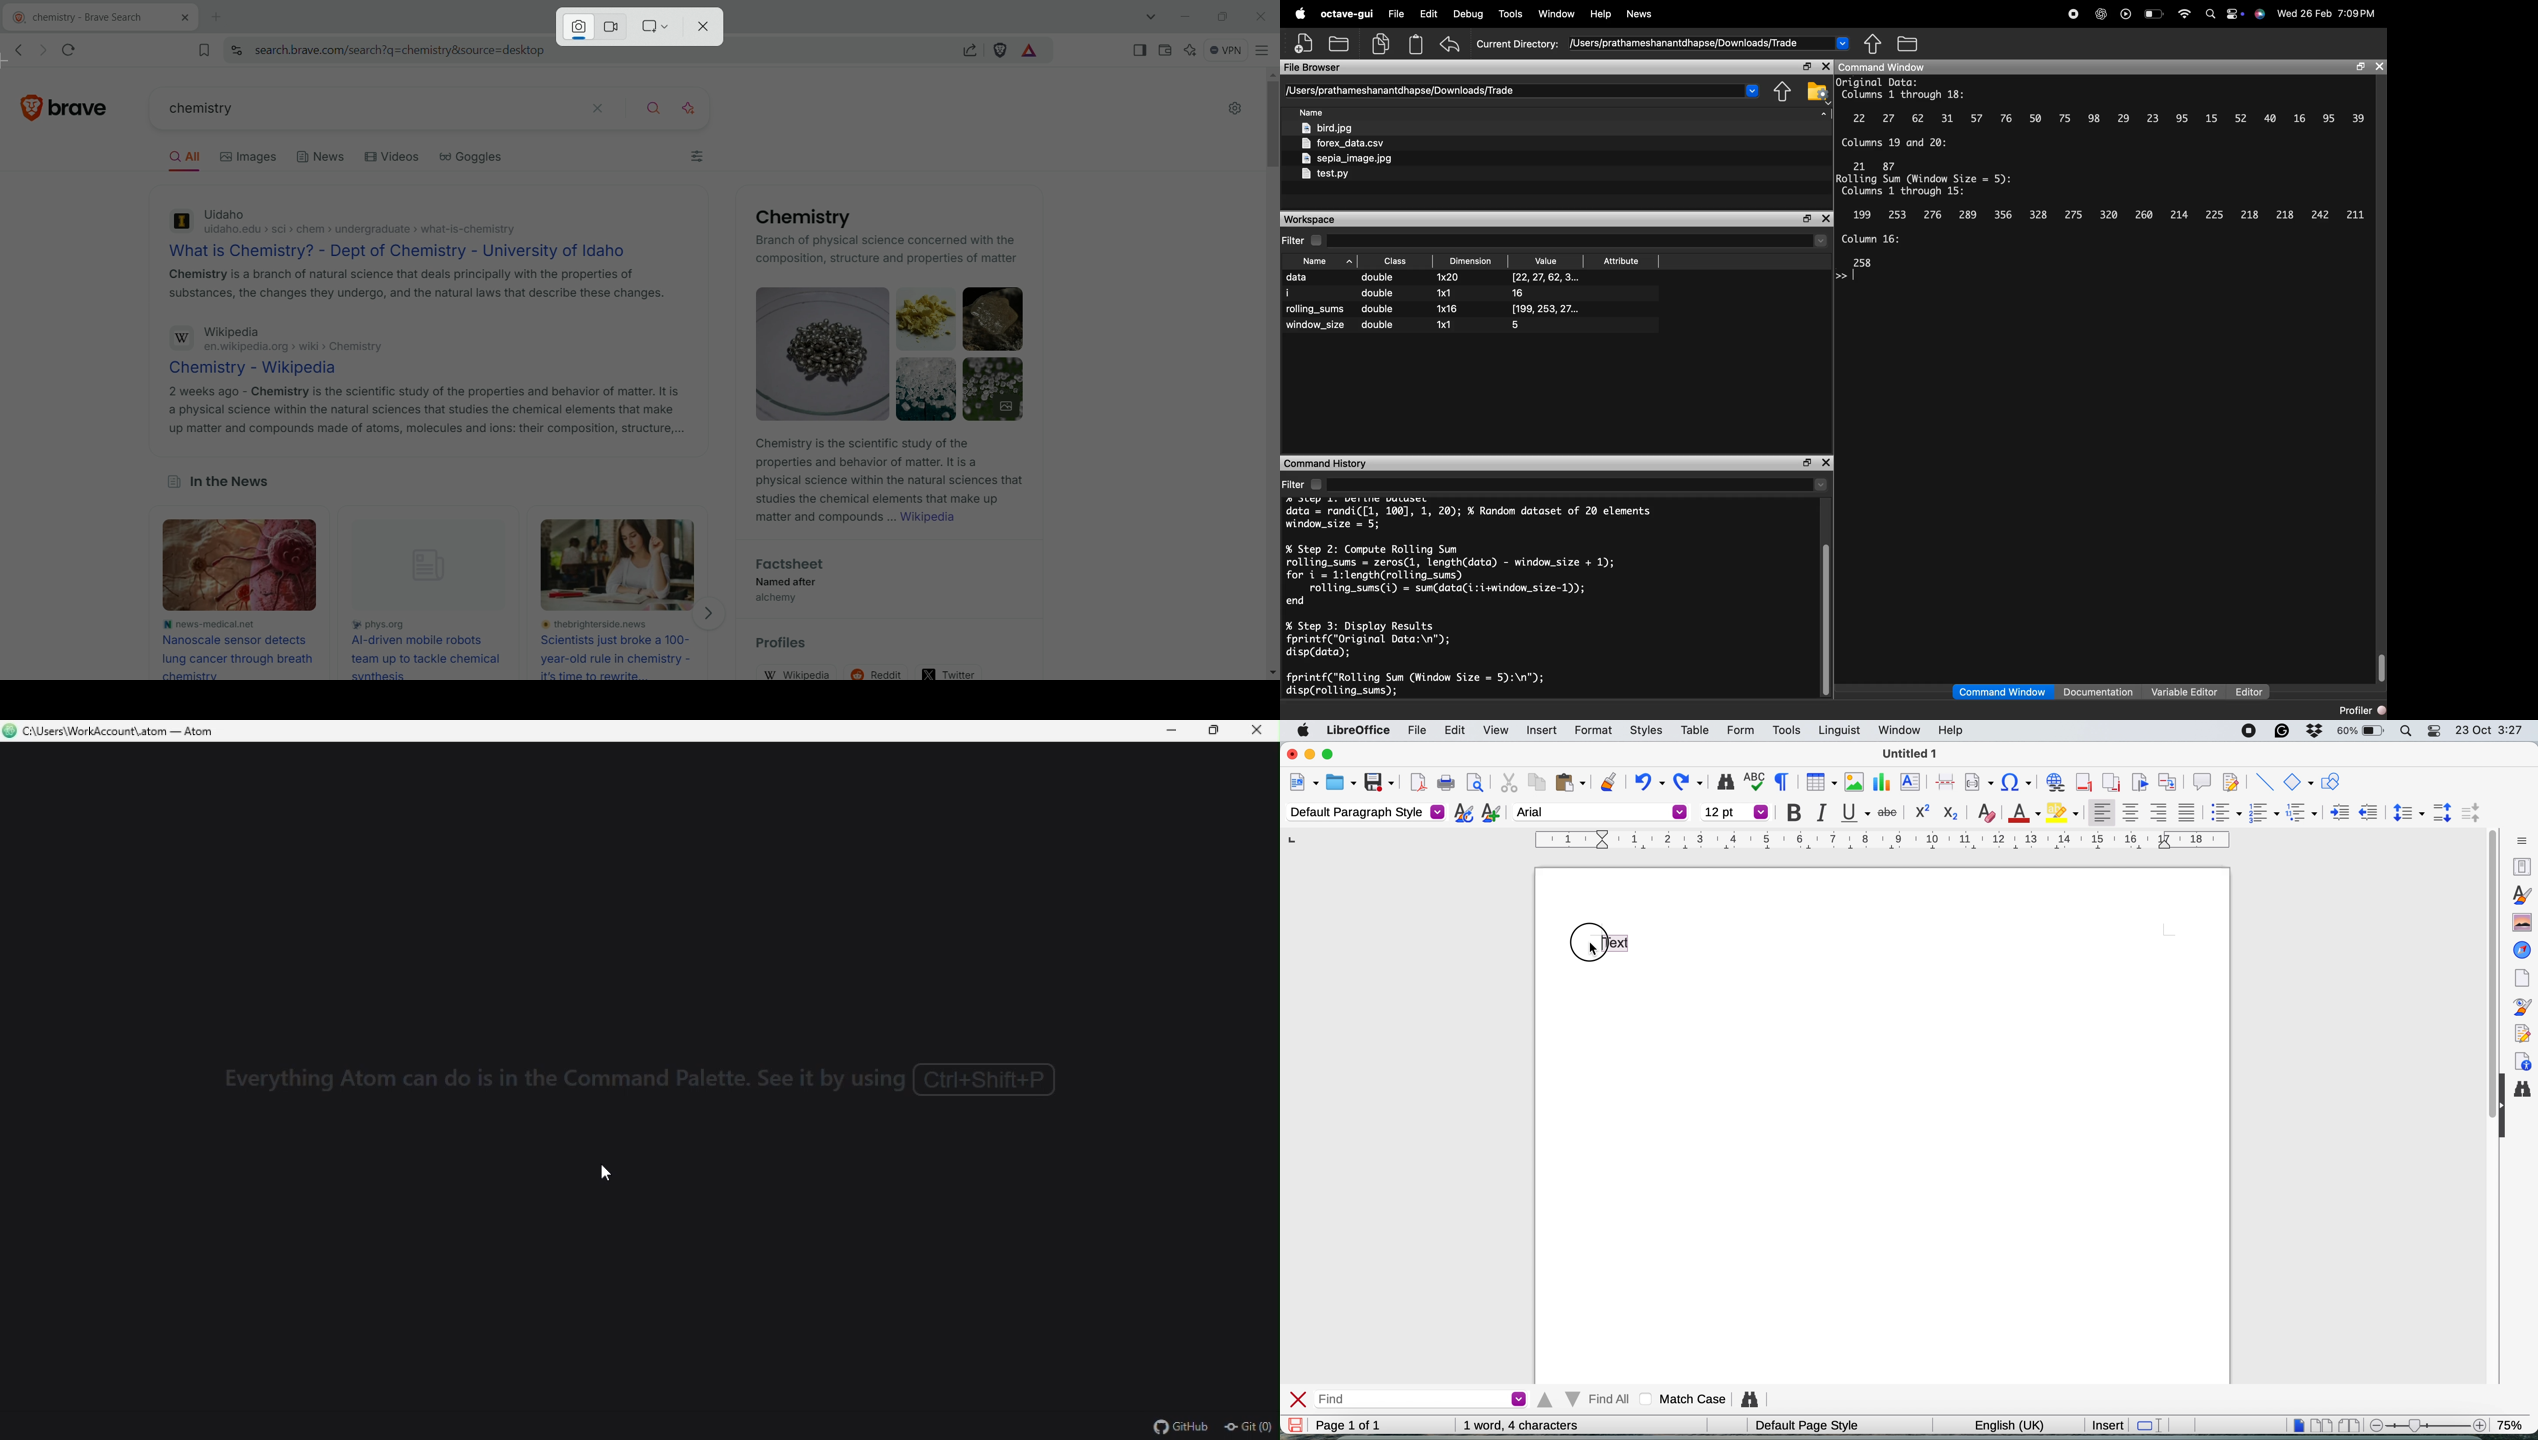 The width and height of the screenshot is (2548, 1456). I want to click on insert hyperlink, so click(2054, 783).